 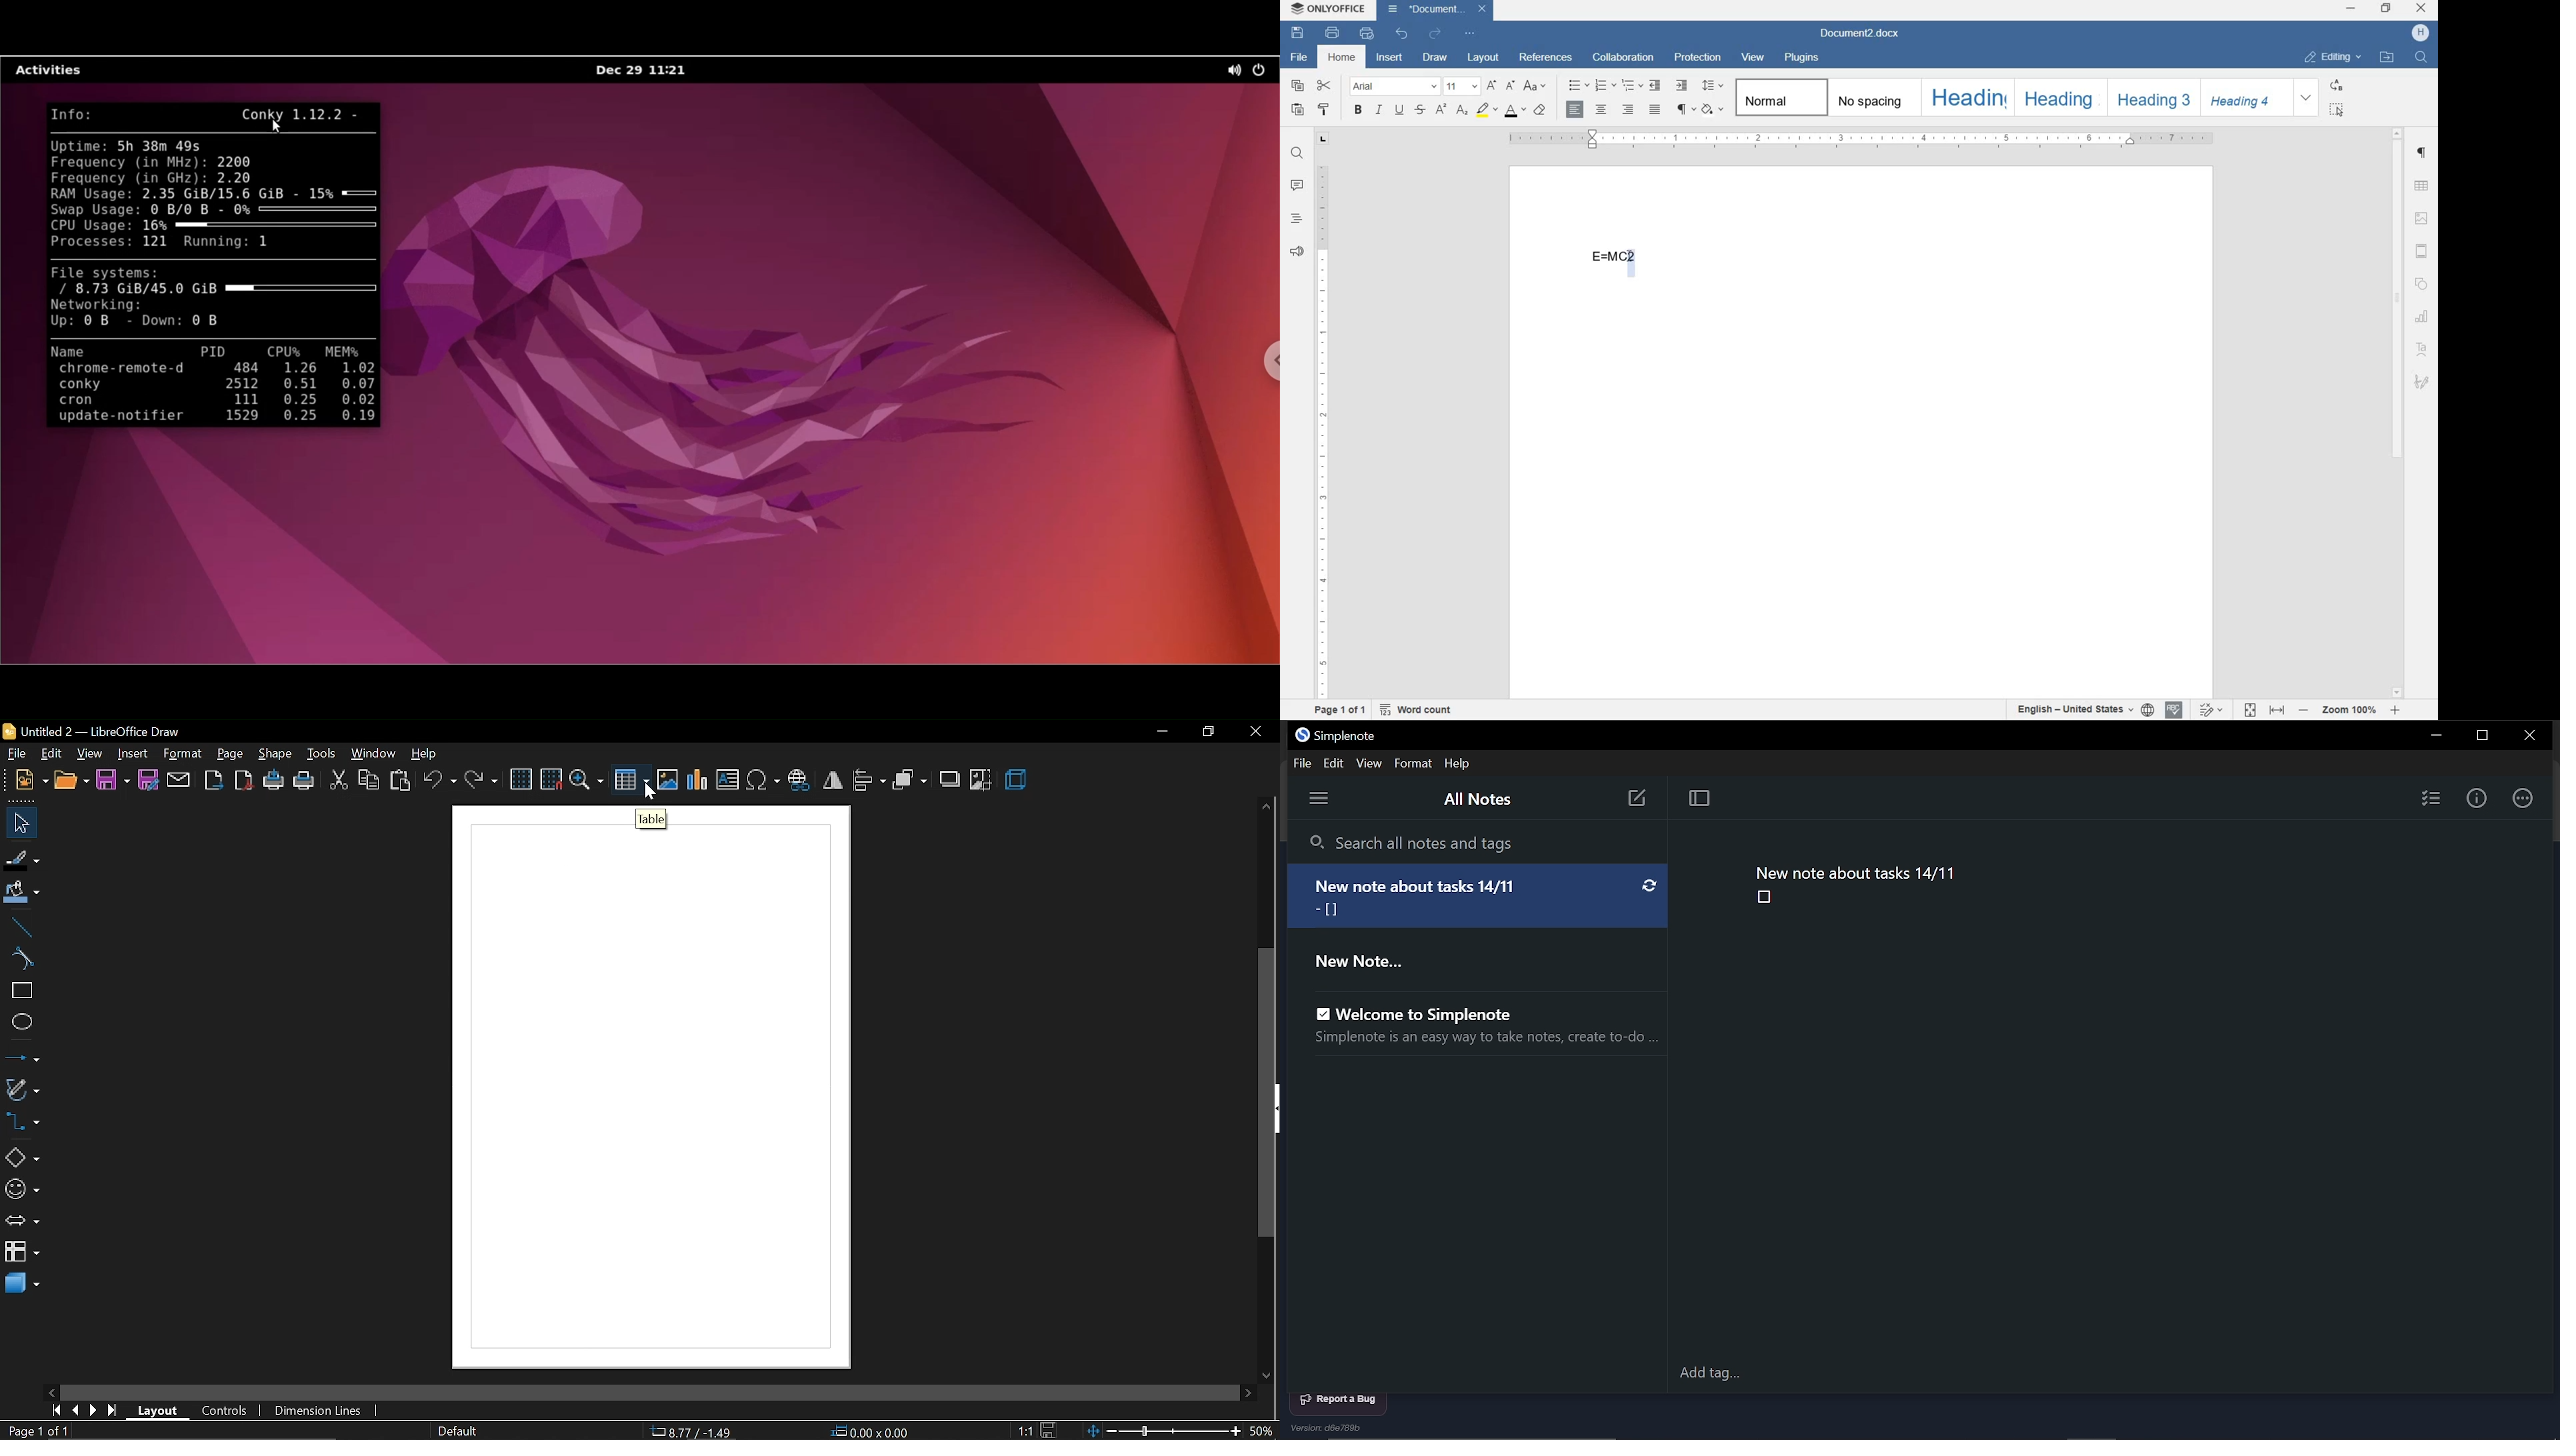 What do you see at coordinates (1579, 86) in the screenshot?
I see `bullets` at bounding box center [1579, 86].